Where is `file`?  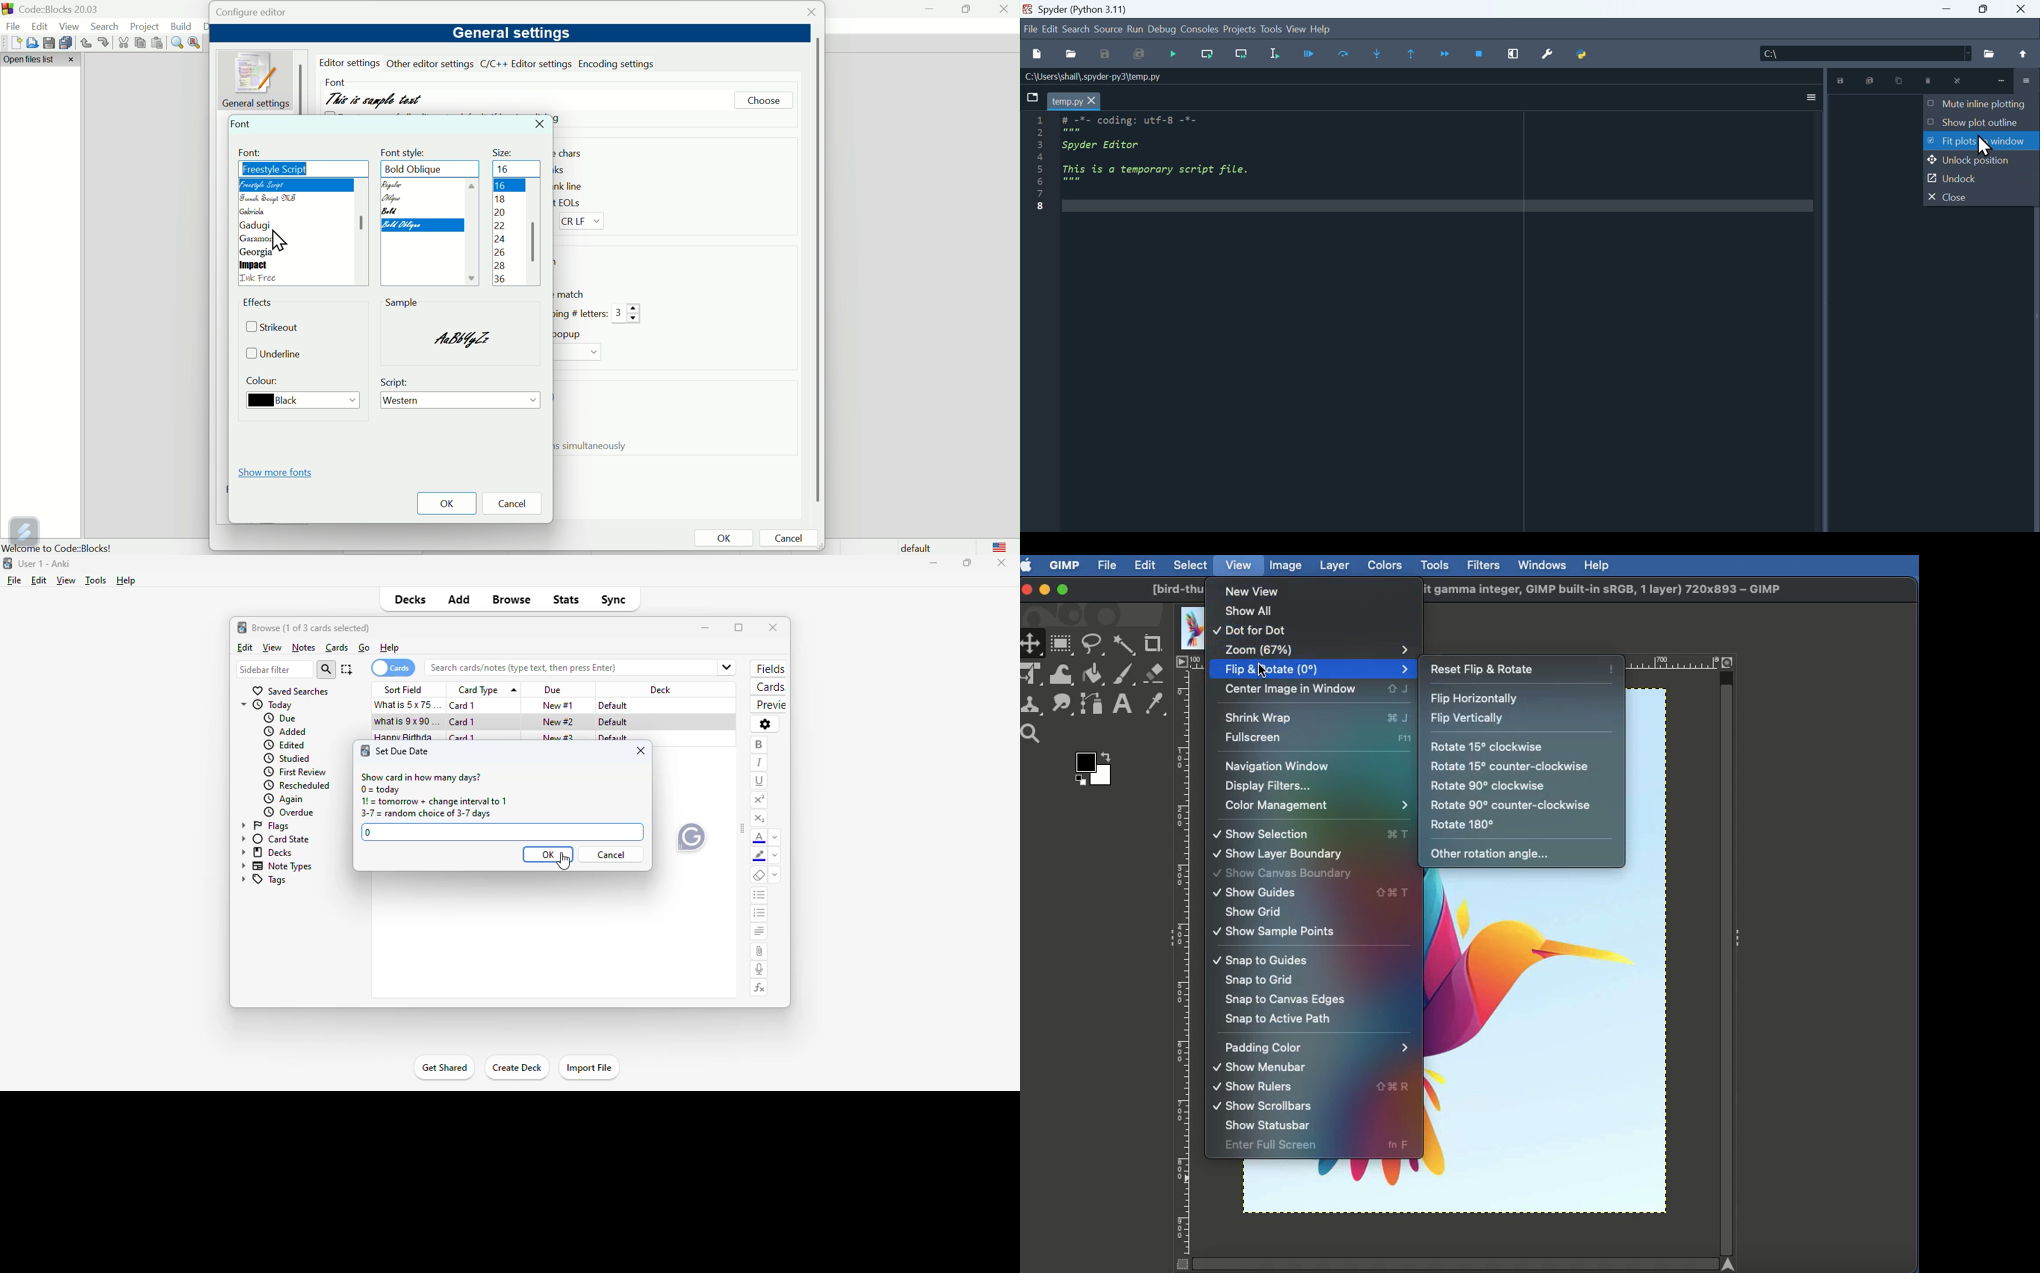 file is located at coordinates (14, 580).